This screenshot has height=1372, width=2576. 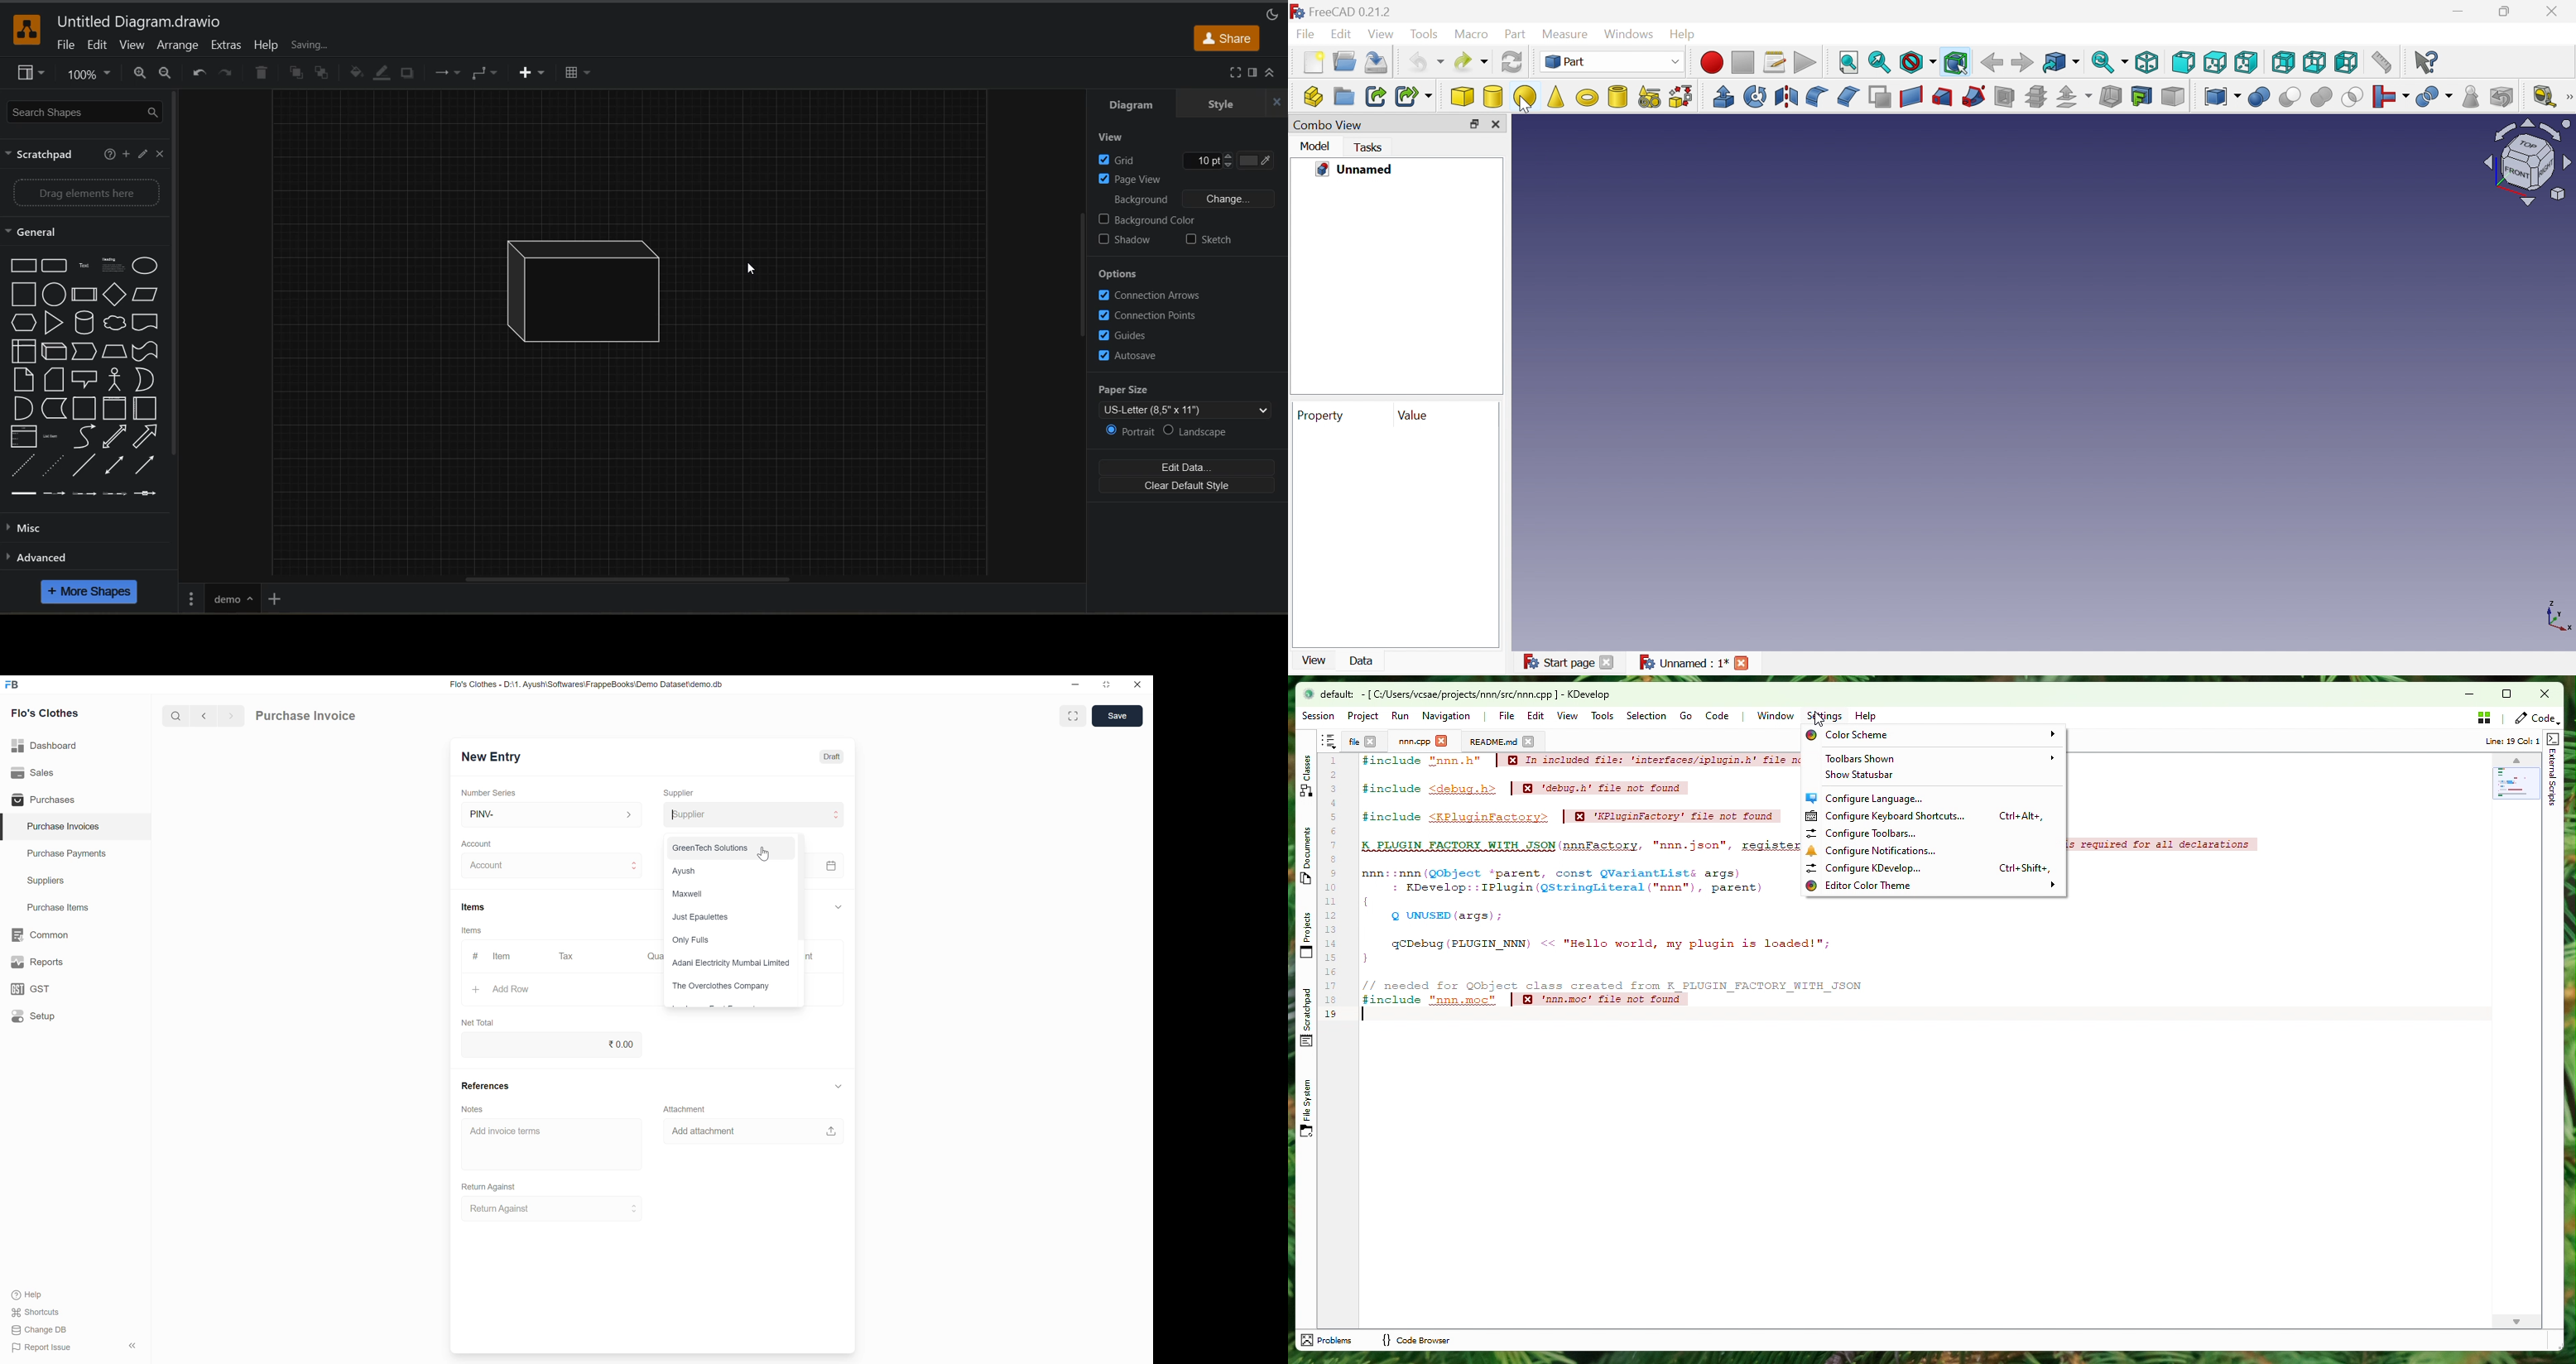 I want to click on 0.00, so click(x=551, y=1044).